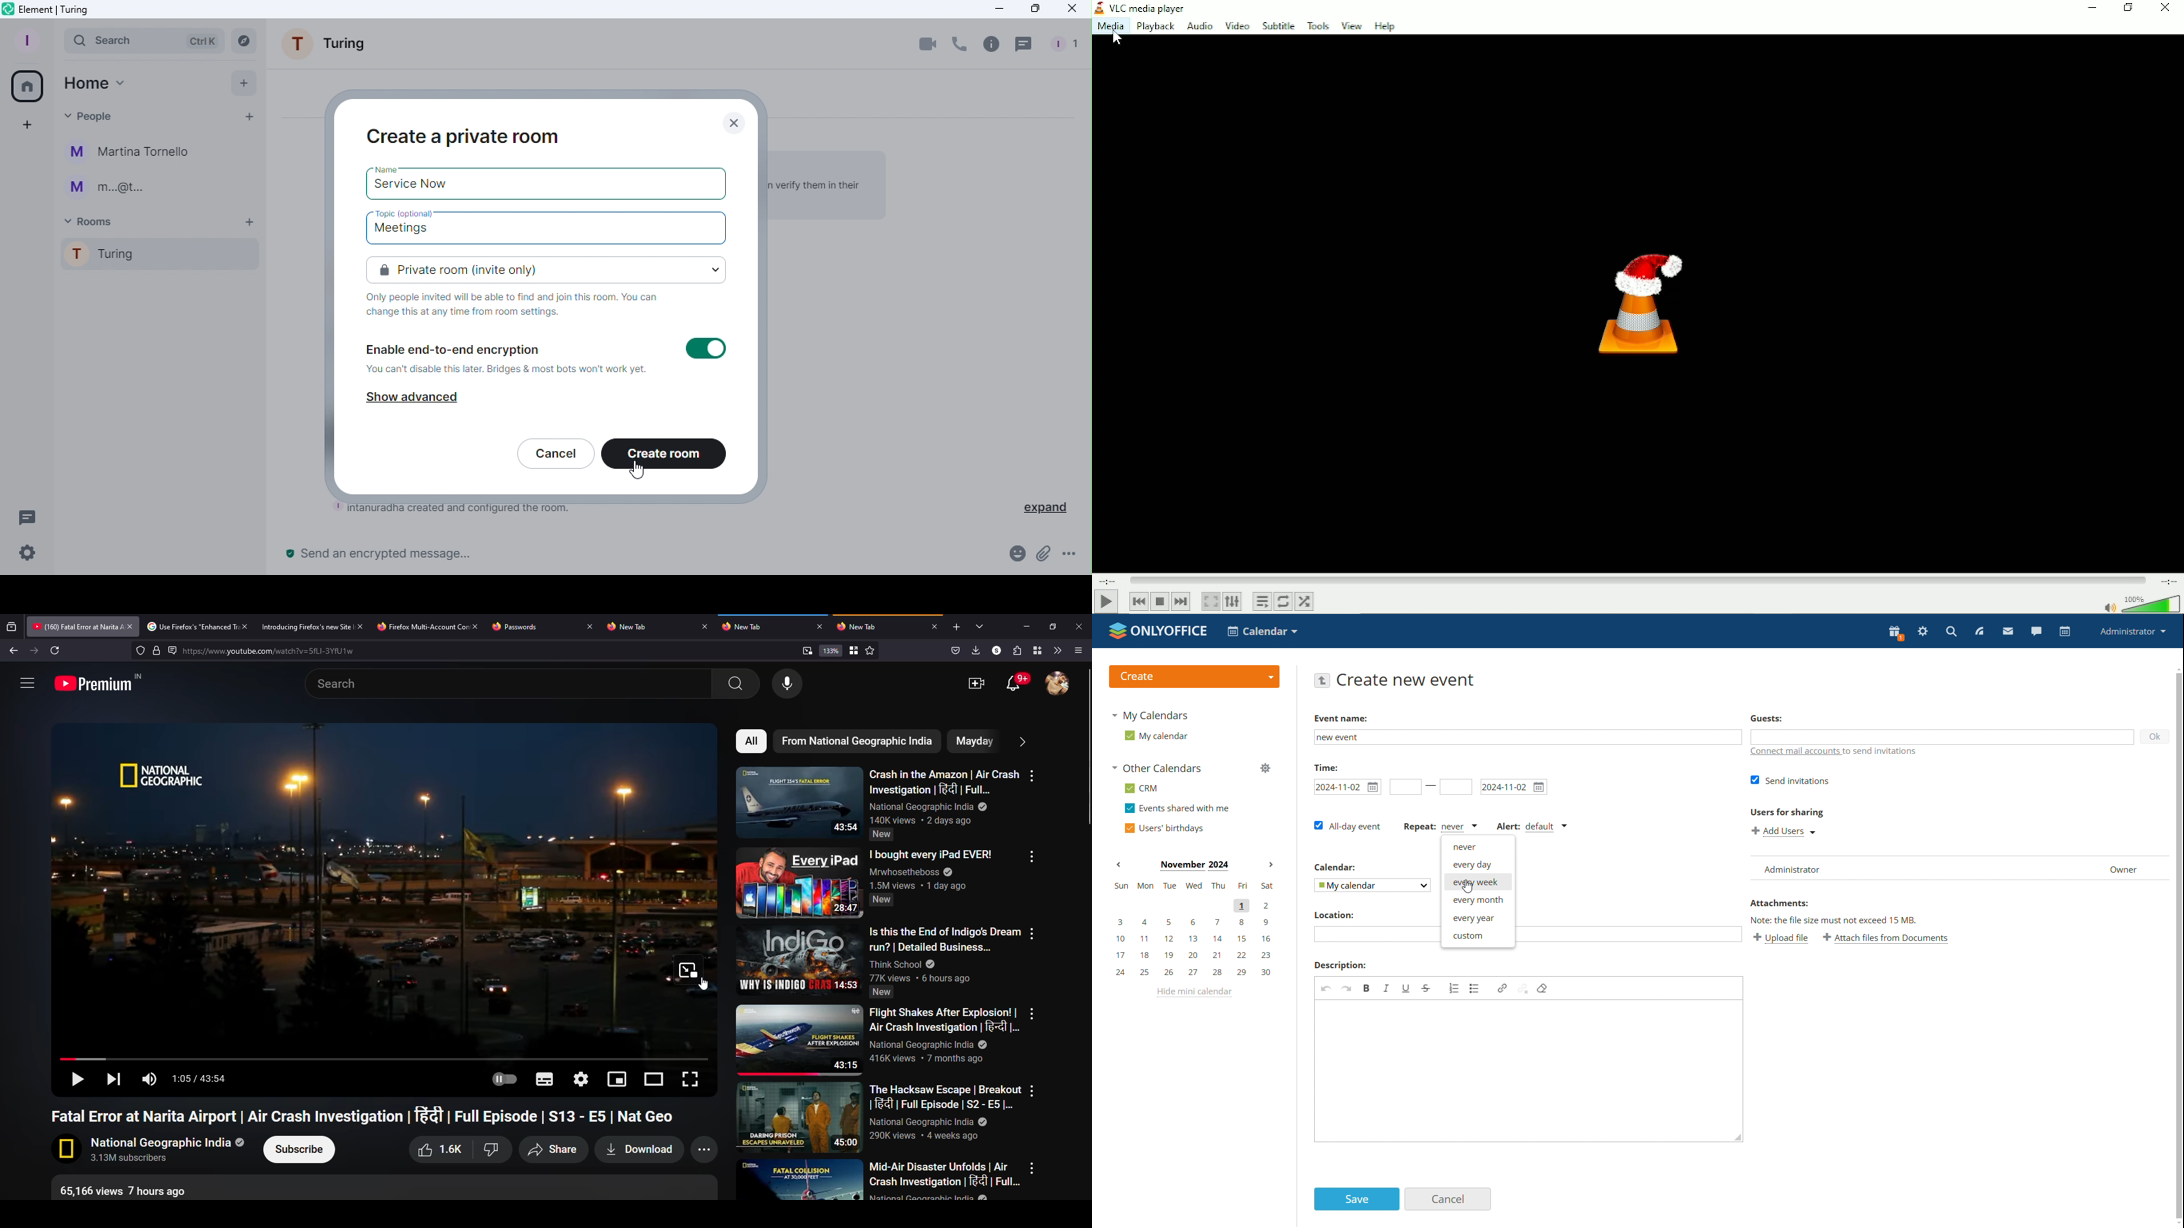 This screenshot has width=2184, height=1232. What do you see at coordinates (507, 361) in the screenshot?
I see `Enable end-to-end encryption` at bounding box center [507, 361].